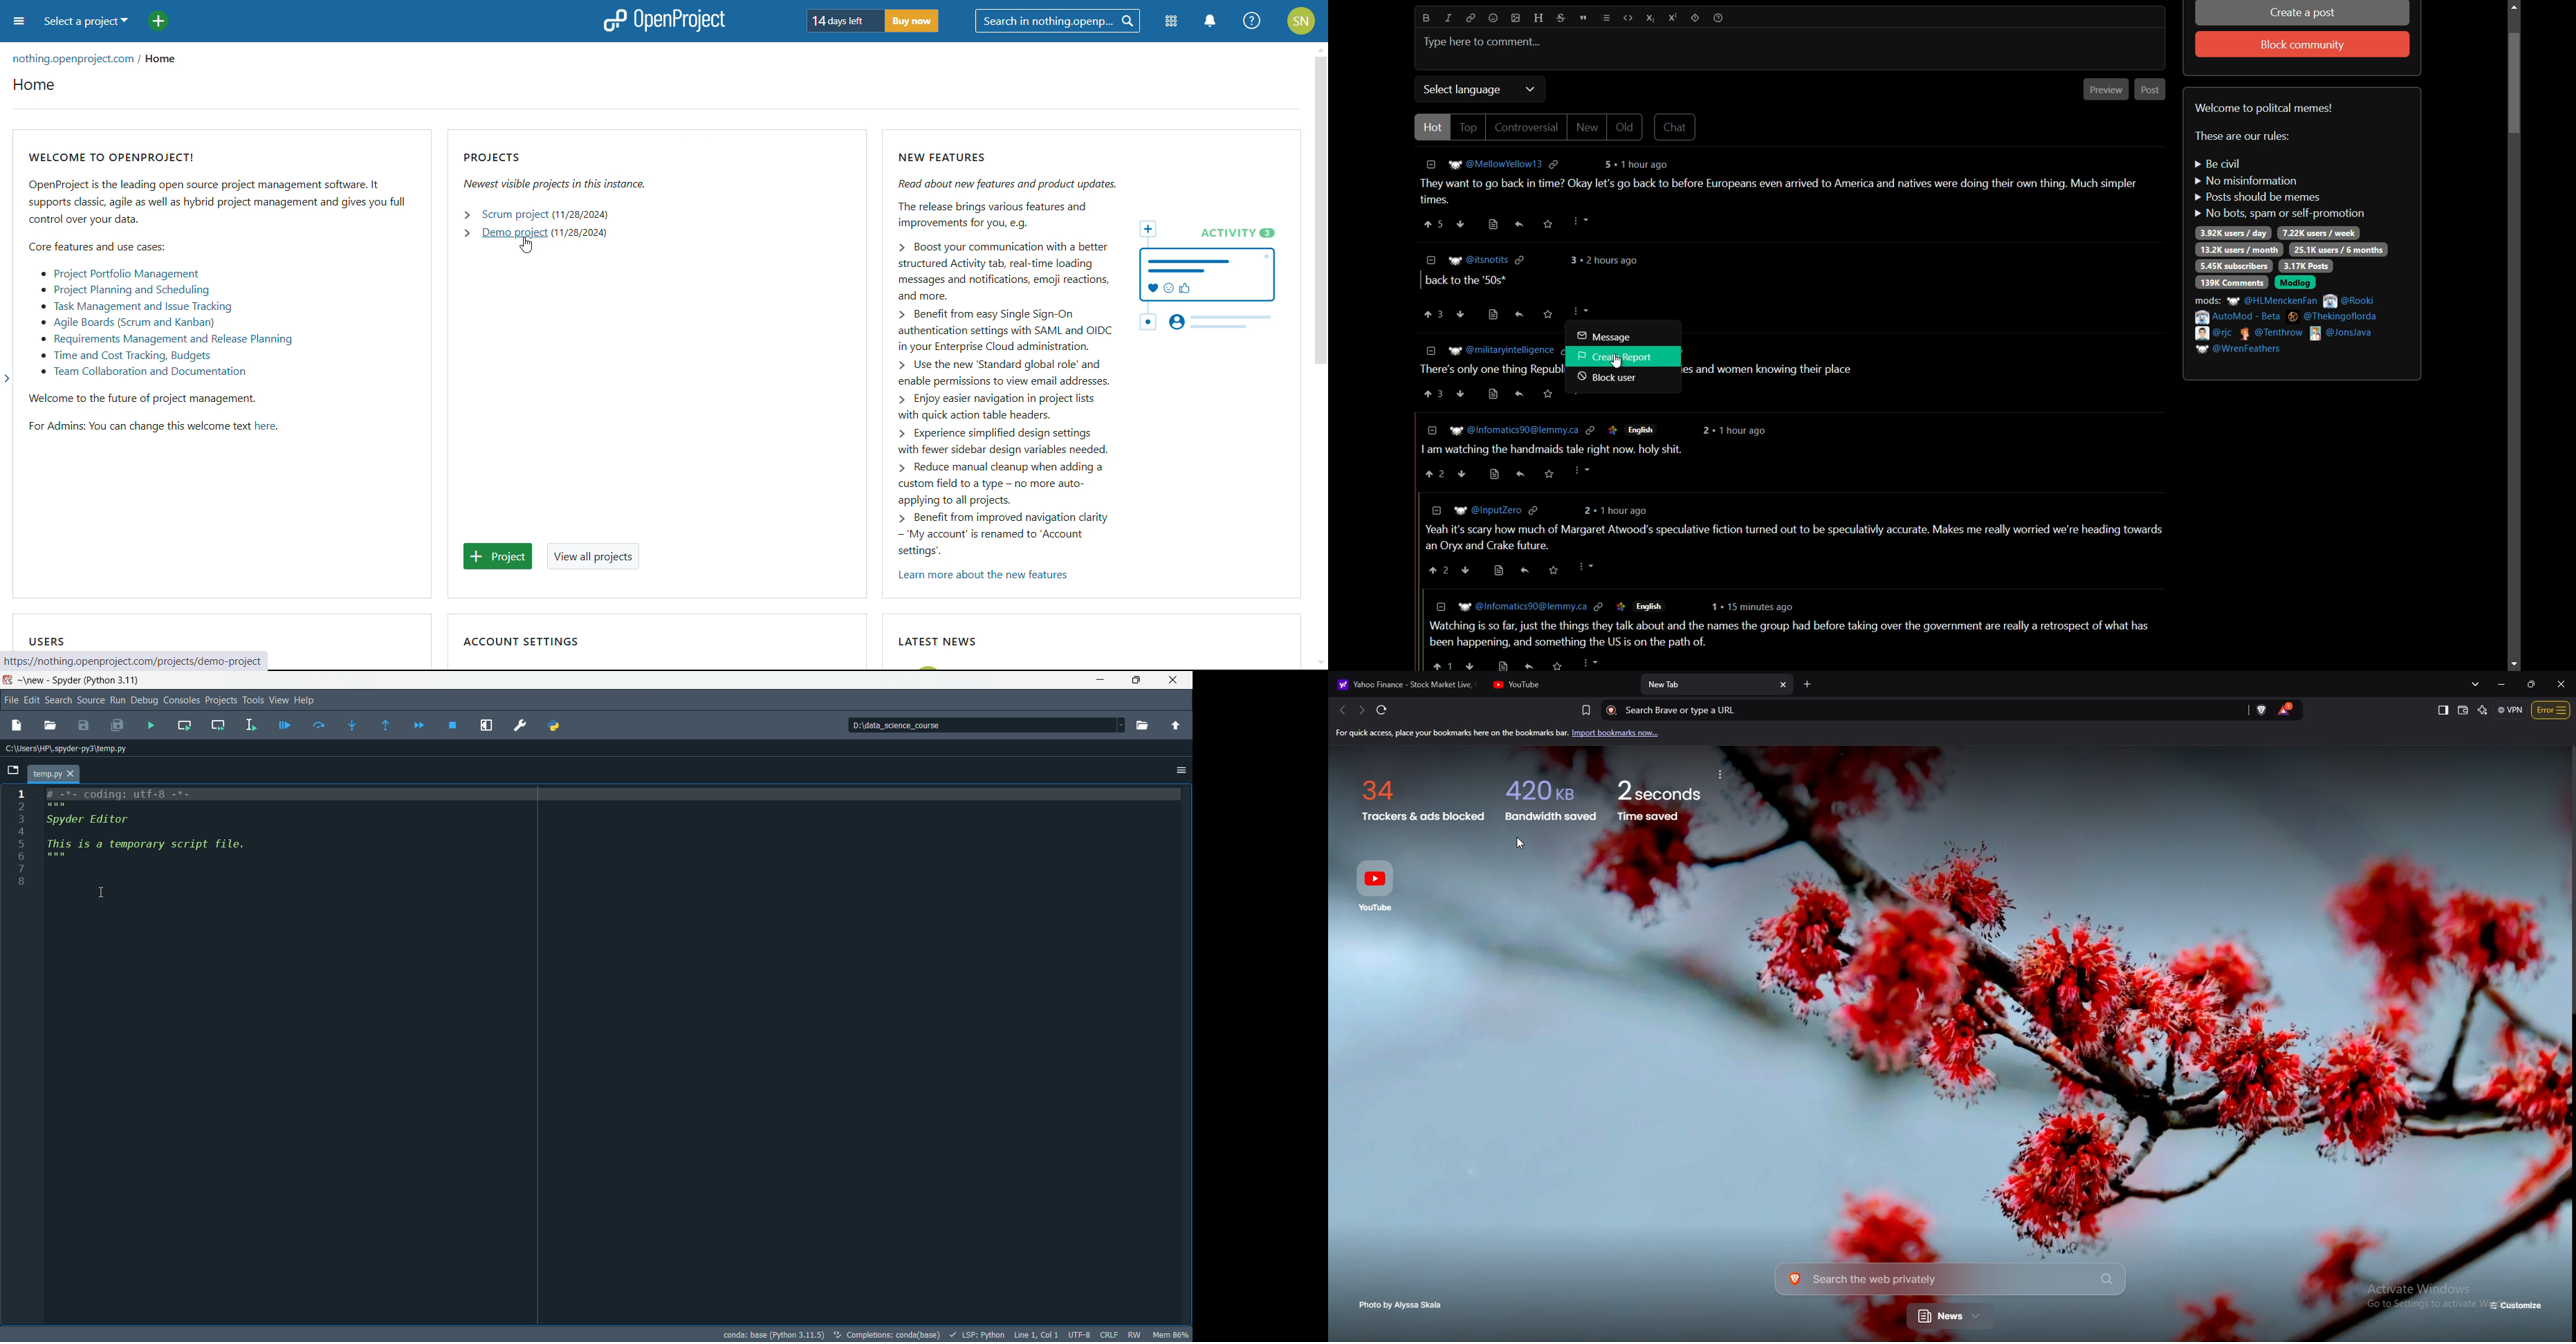 This screenshot has width=2576, height=1344. I want to click on file encoding, so click(1080, 1335).